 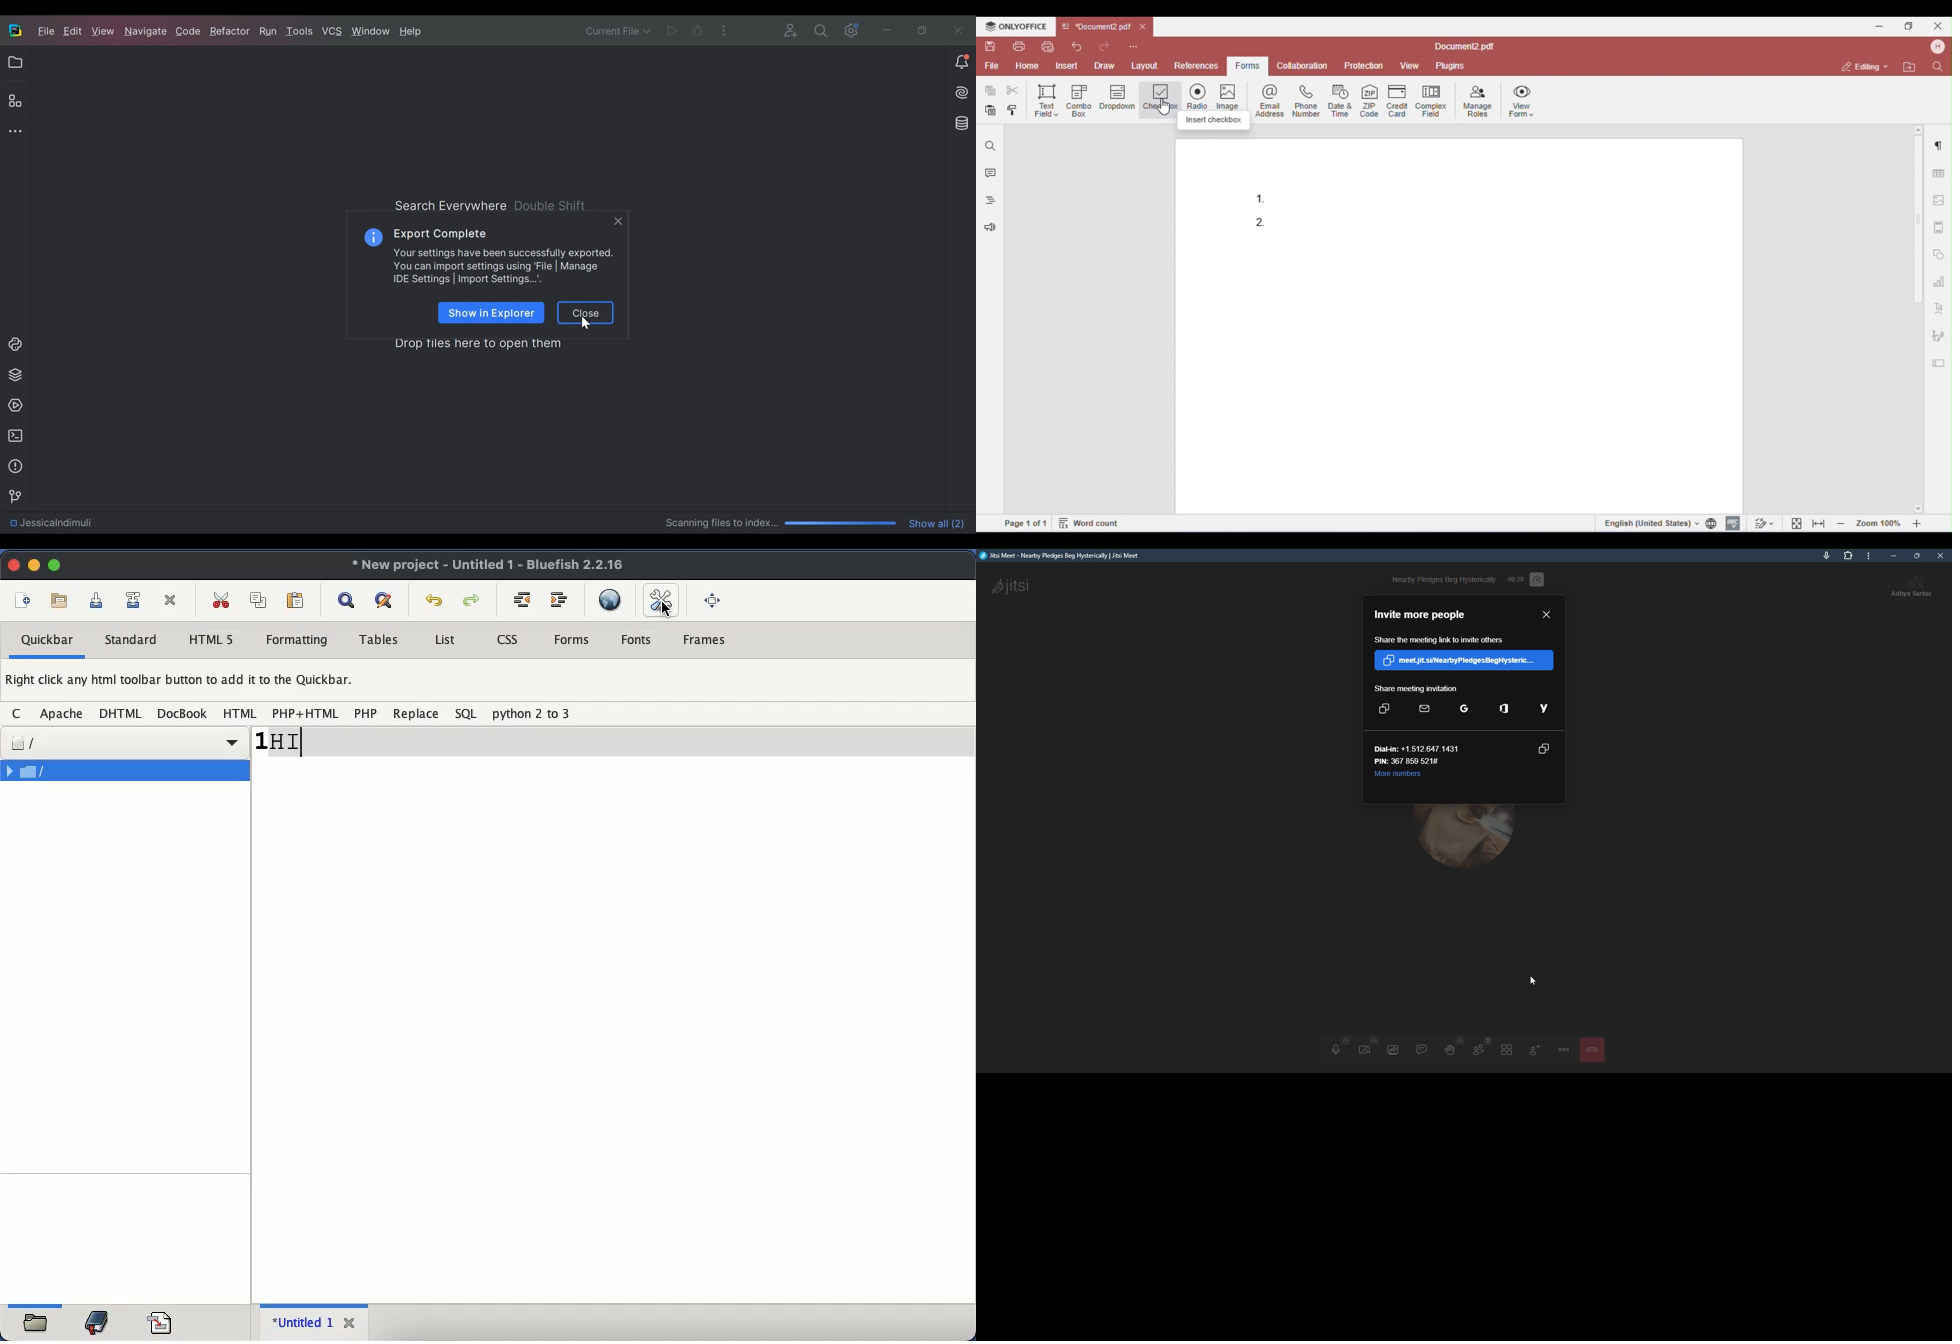 I want to click on Code with Me, so click(x=792, y=29).